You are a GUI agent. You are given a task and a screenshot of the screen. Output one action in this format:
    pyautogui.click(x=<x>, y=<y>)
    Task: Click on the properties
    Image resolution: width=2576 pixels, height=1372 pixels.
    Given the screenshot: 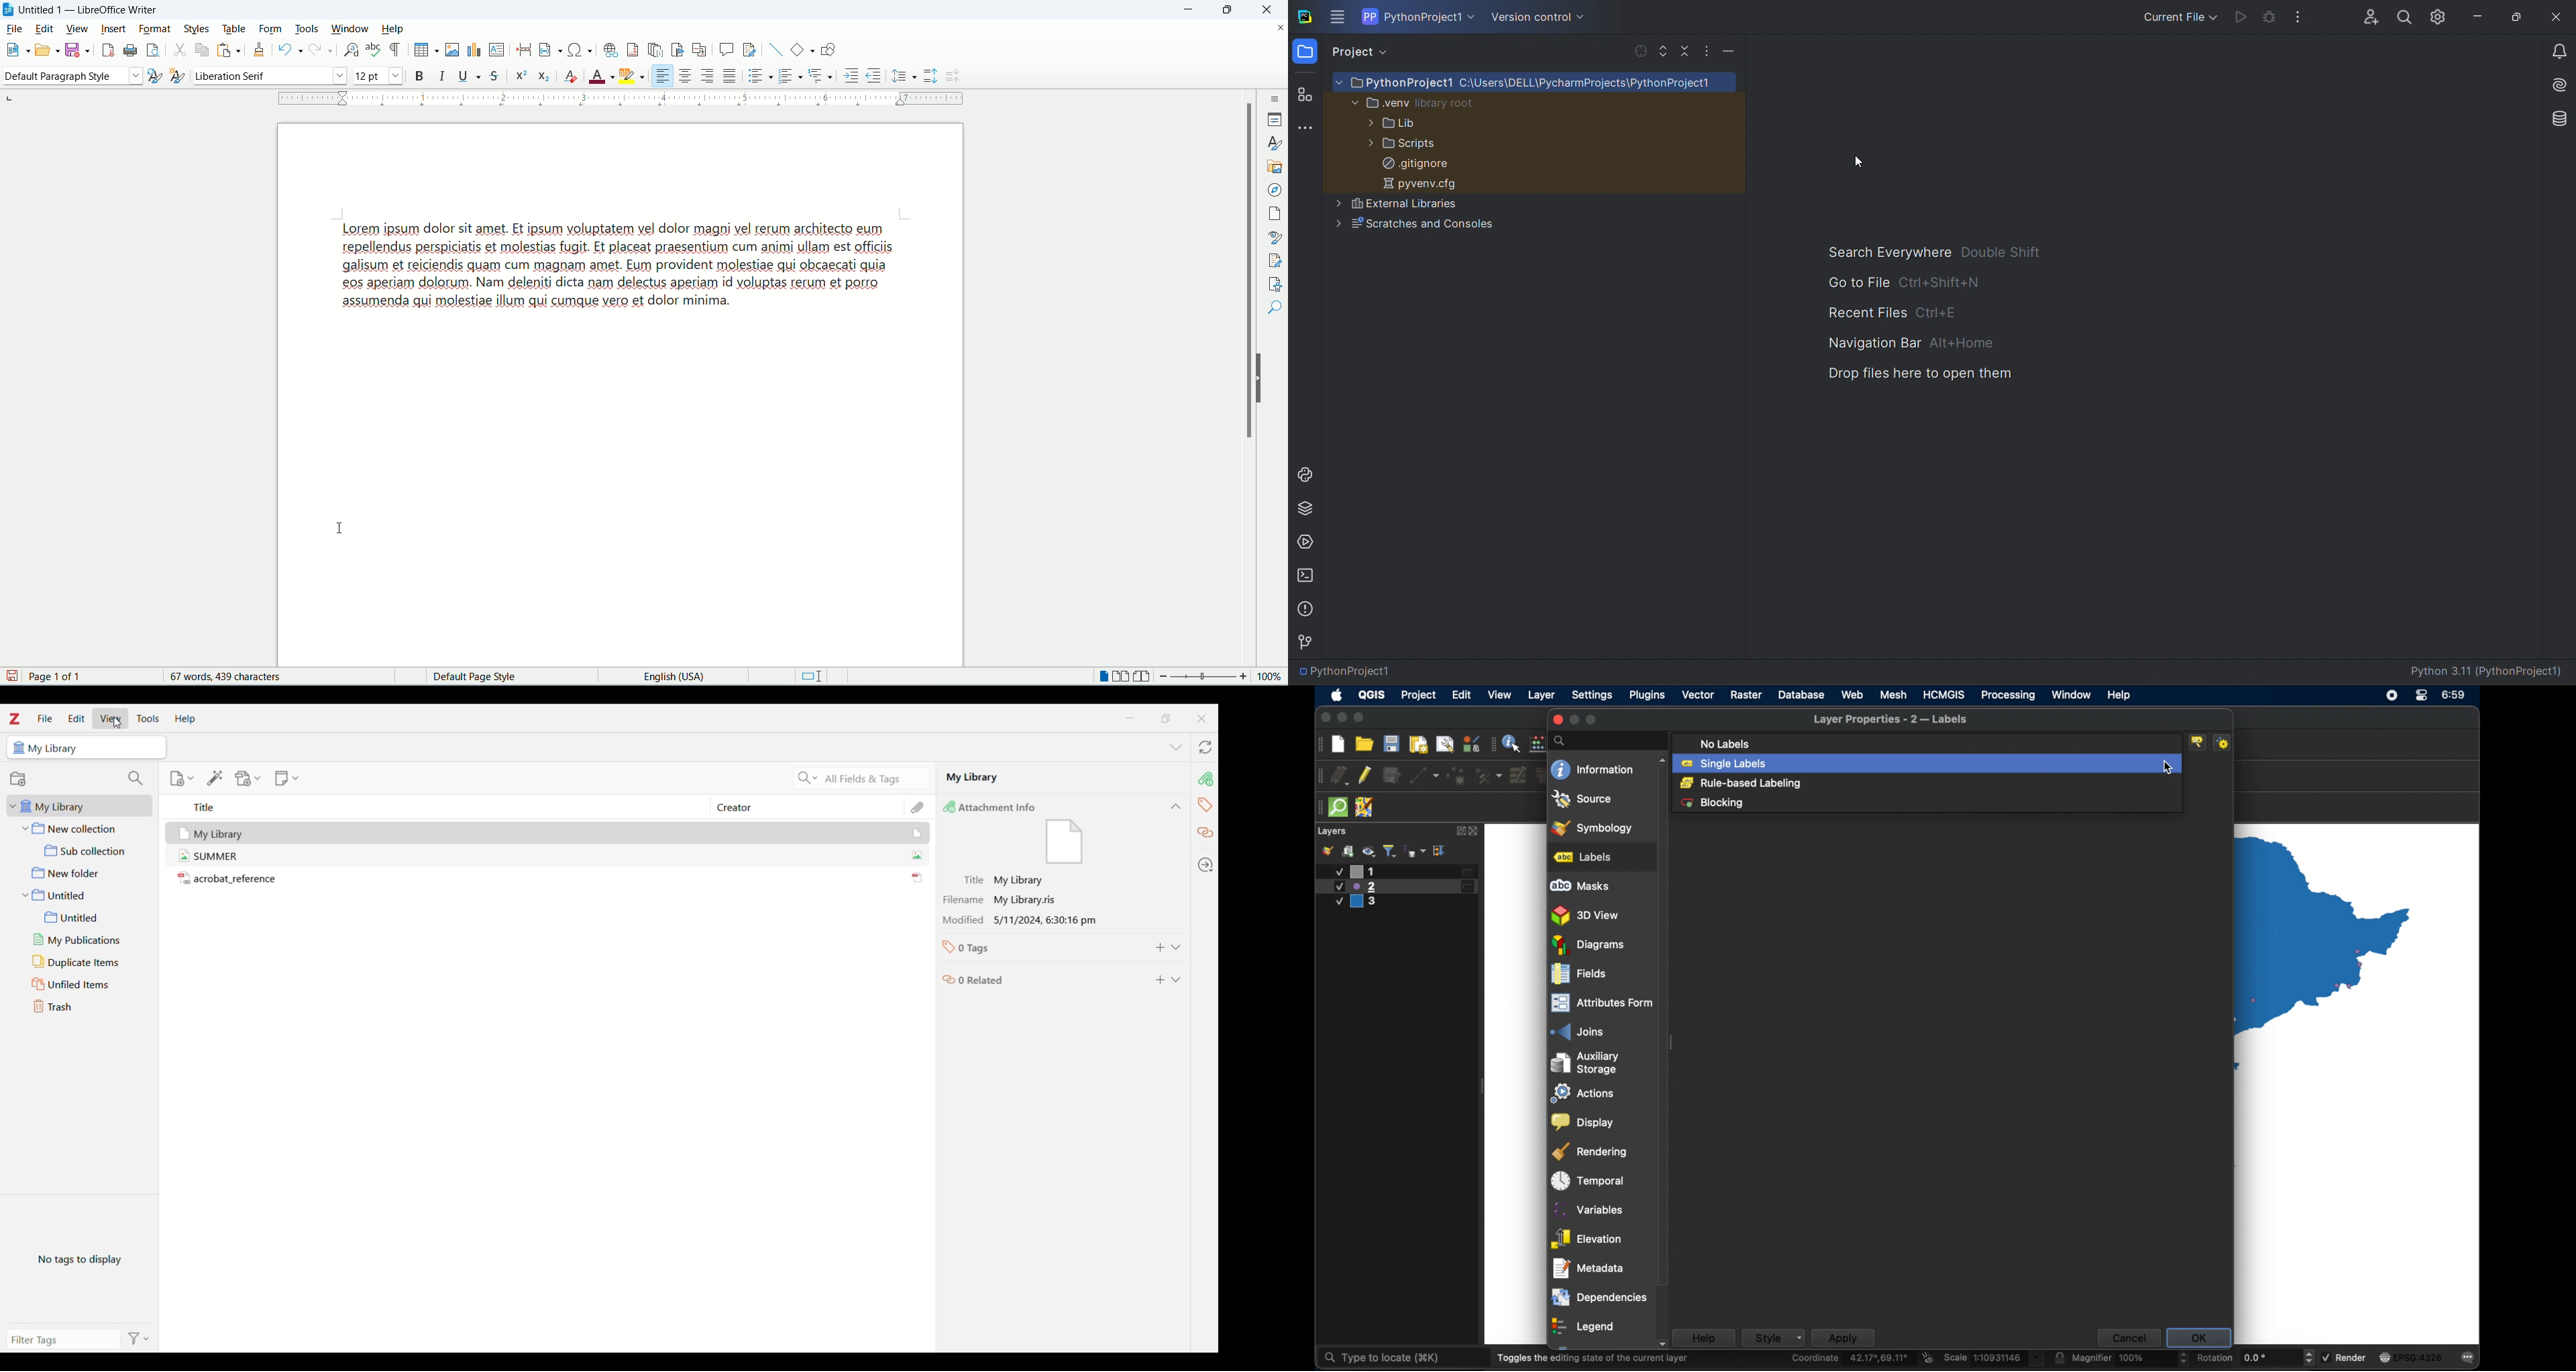 What is the action you would take?
    pyautogui.click(x=1275, y=121)
    